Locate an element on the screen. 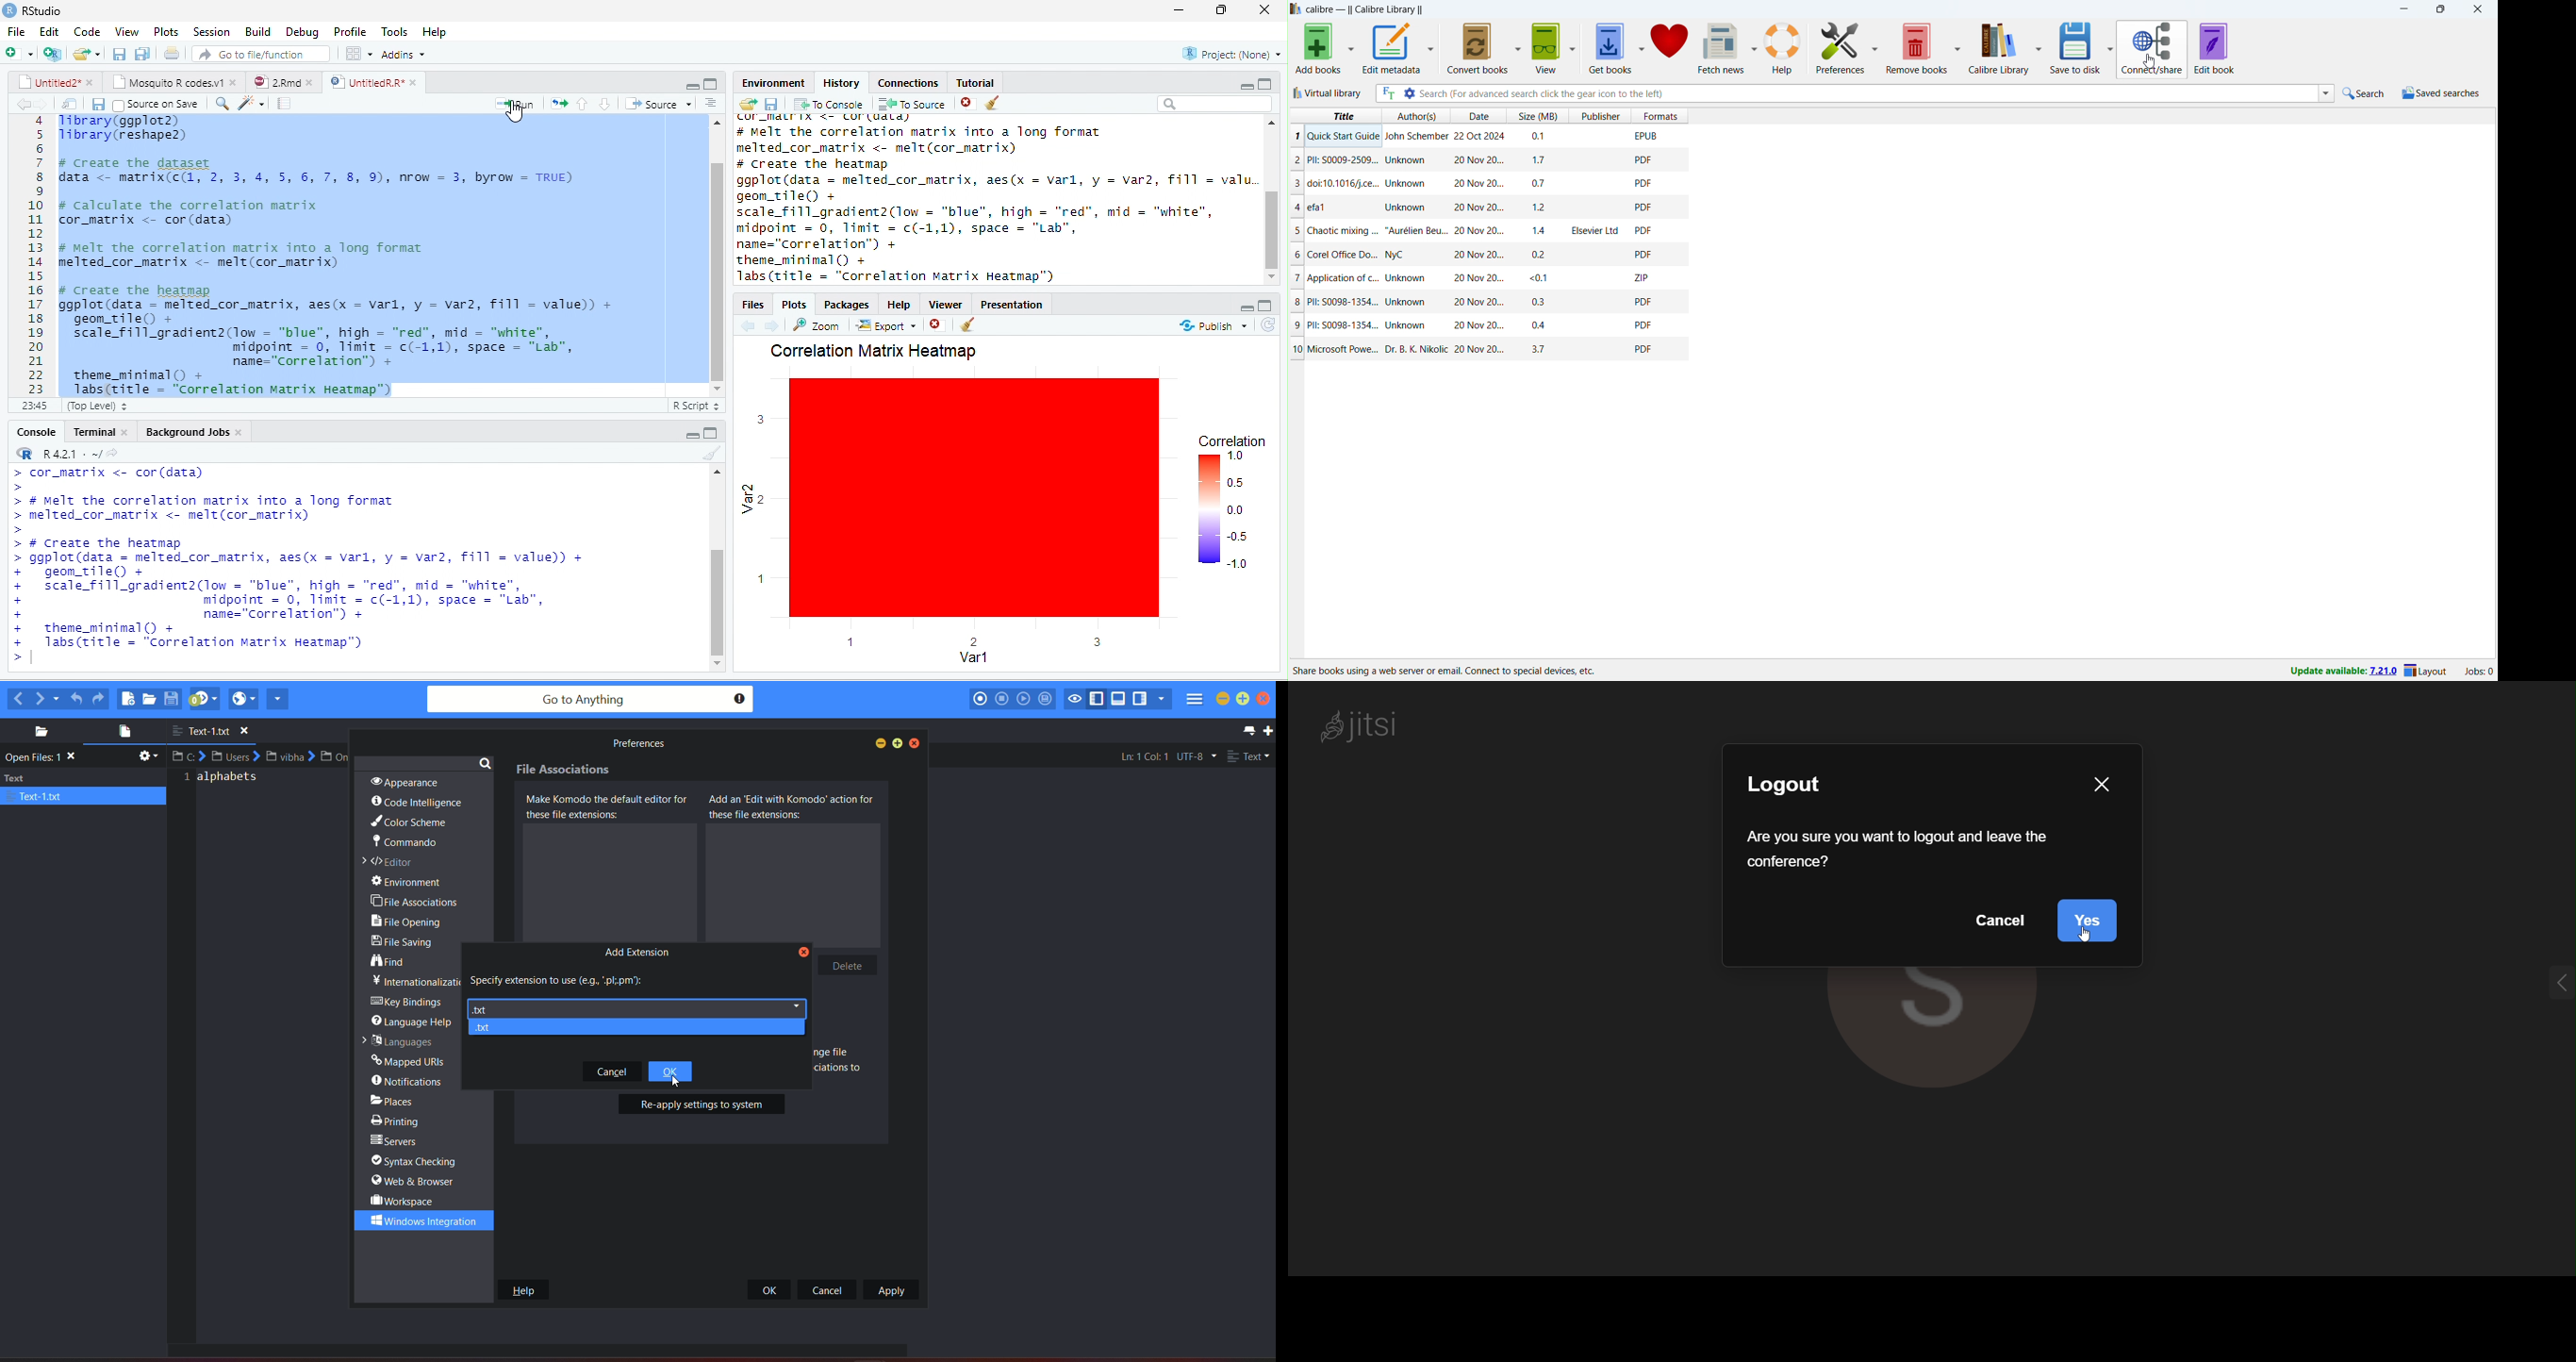 This screenshot has width=2576, height=1372. build is located at coordinates (257, 30).